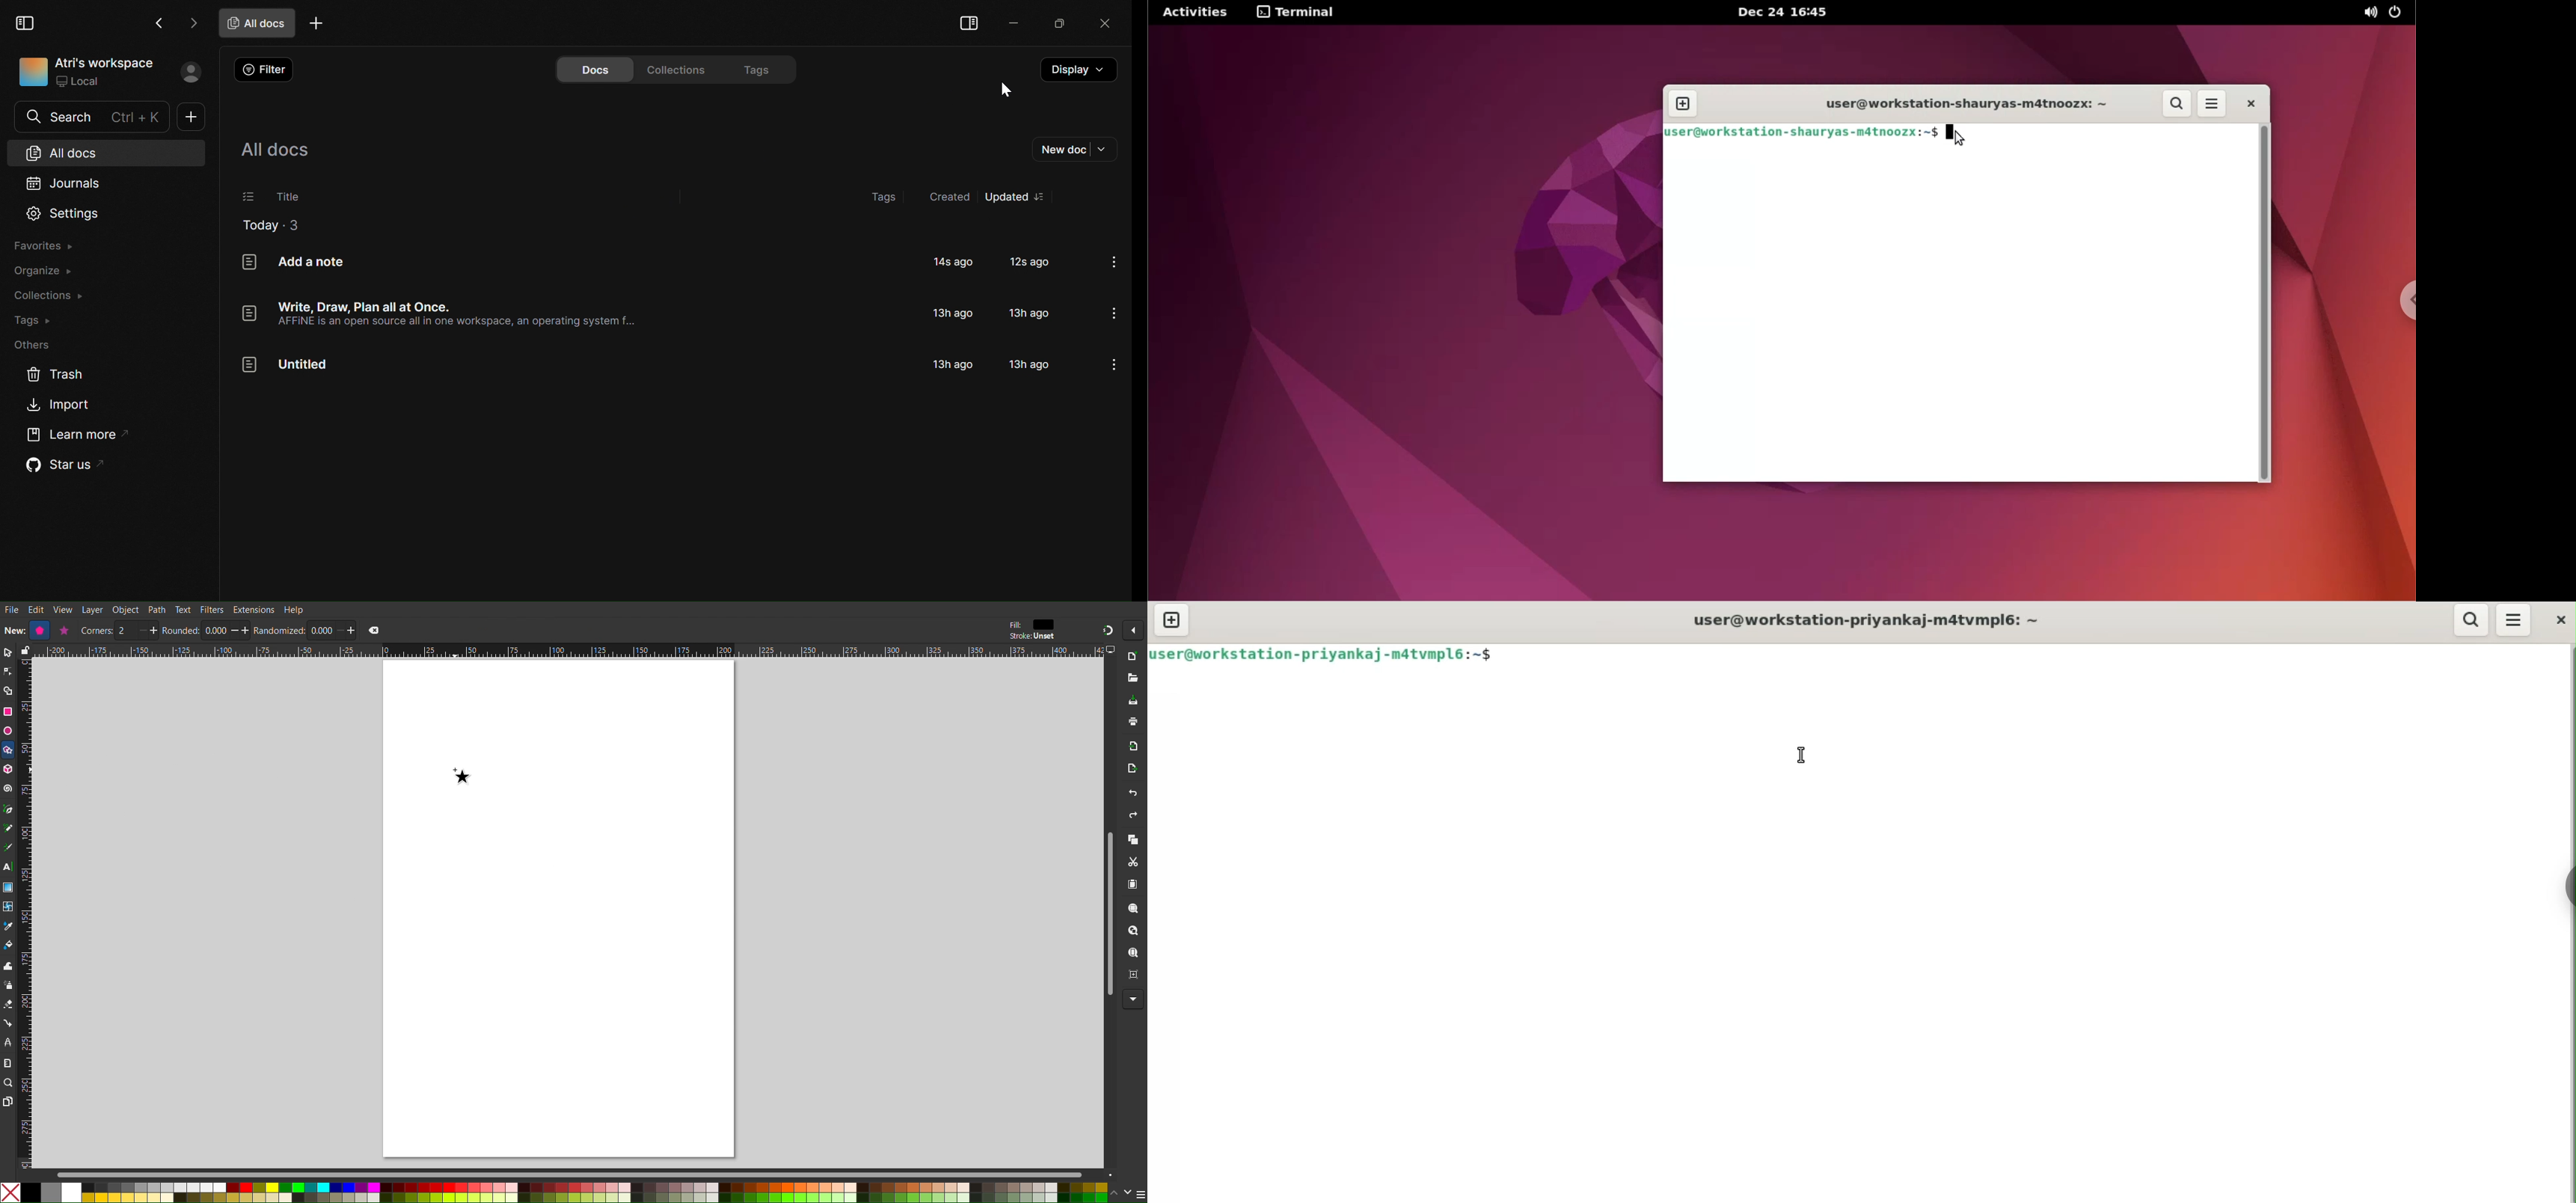 The image size is (2576, 1204). I want to click on rounded, so click(181, 630).